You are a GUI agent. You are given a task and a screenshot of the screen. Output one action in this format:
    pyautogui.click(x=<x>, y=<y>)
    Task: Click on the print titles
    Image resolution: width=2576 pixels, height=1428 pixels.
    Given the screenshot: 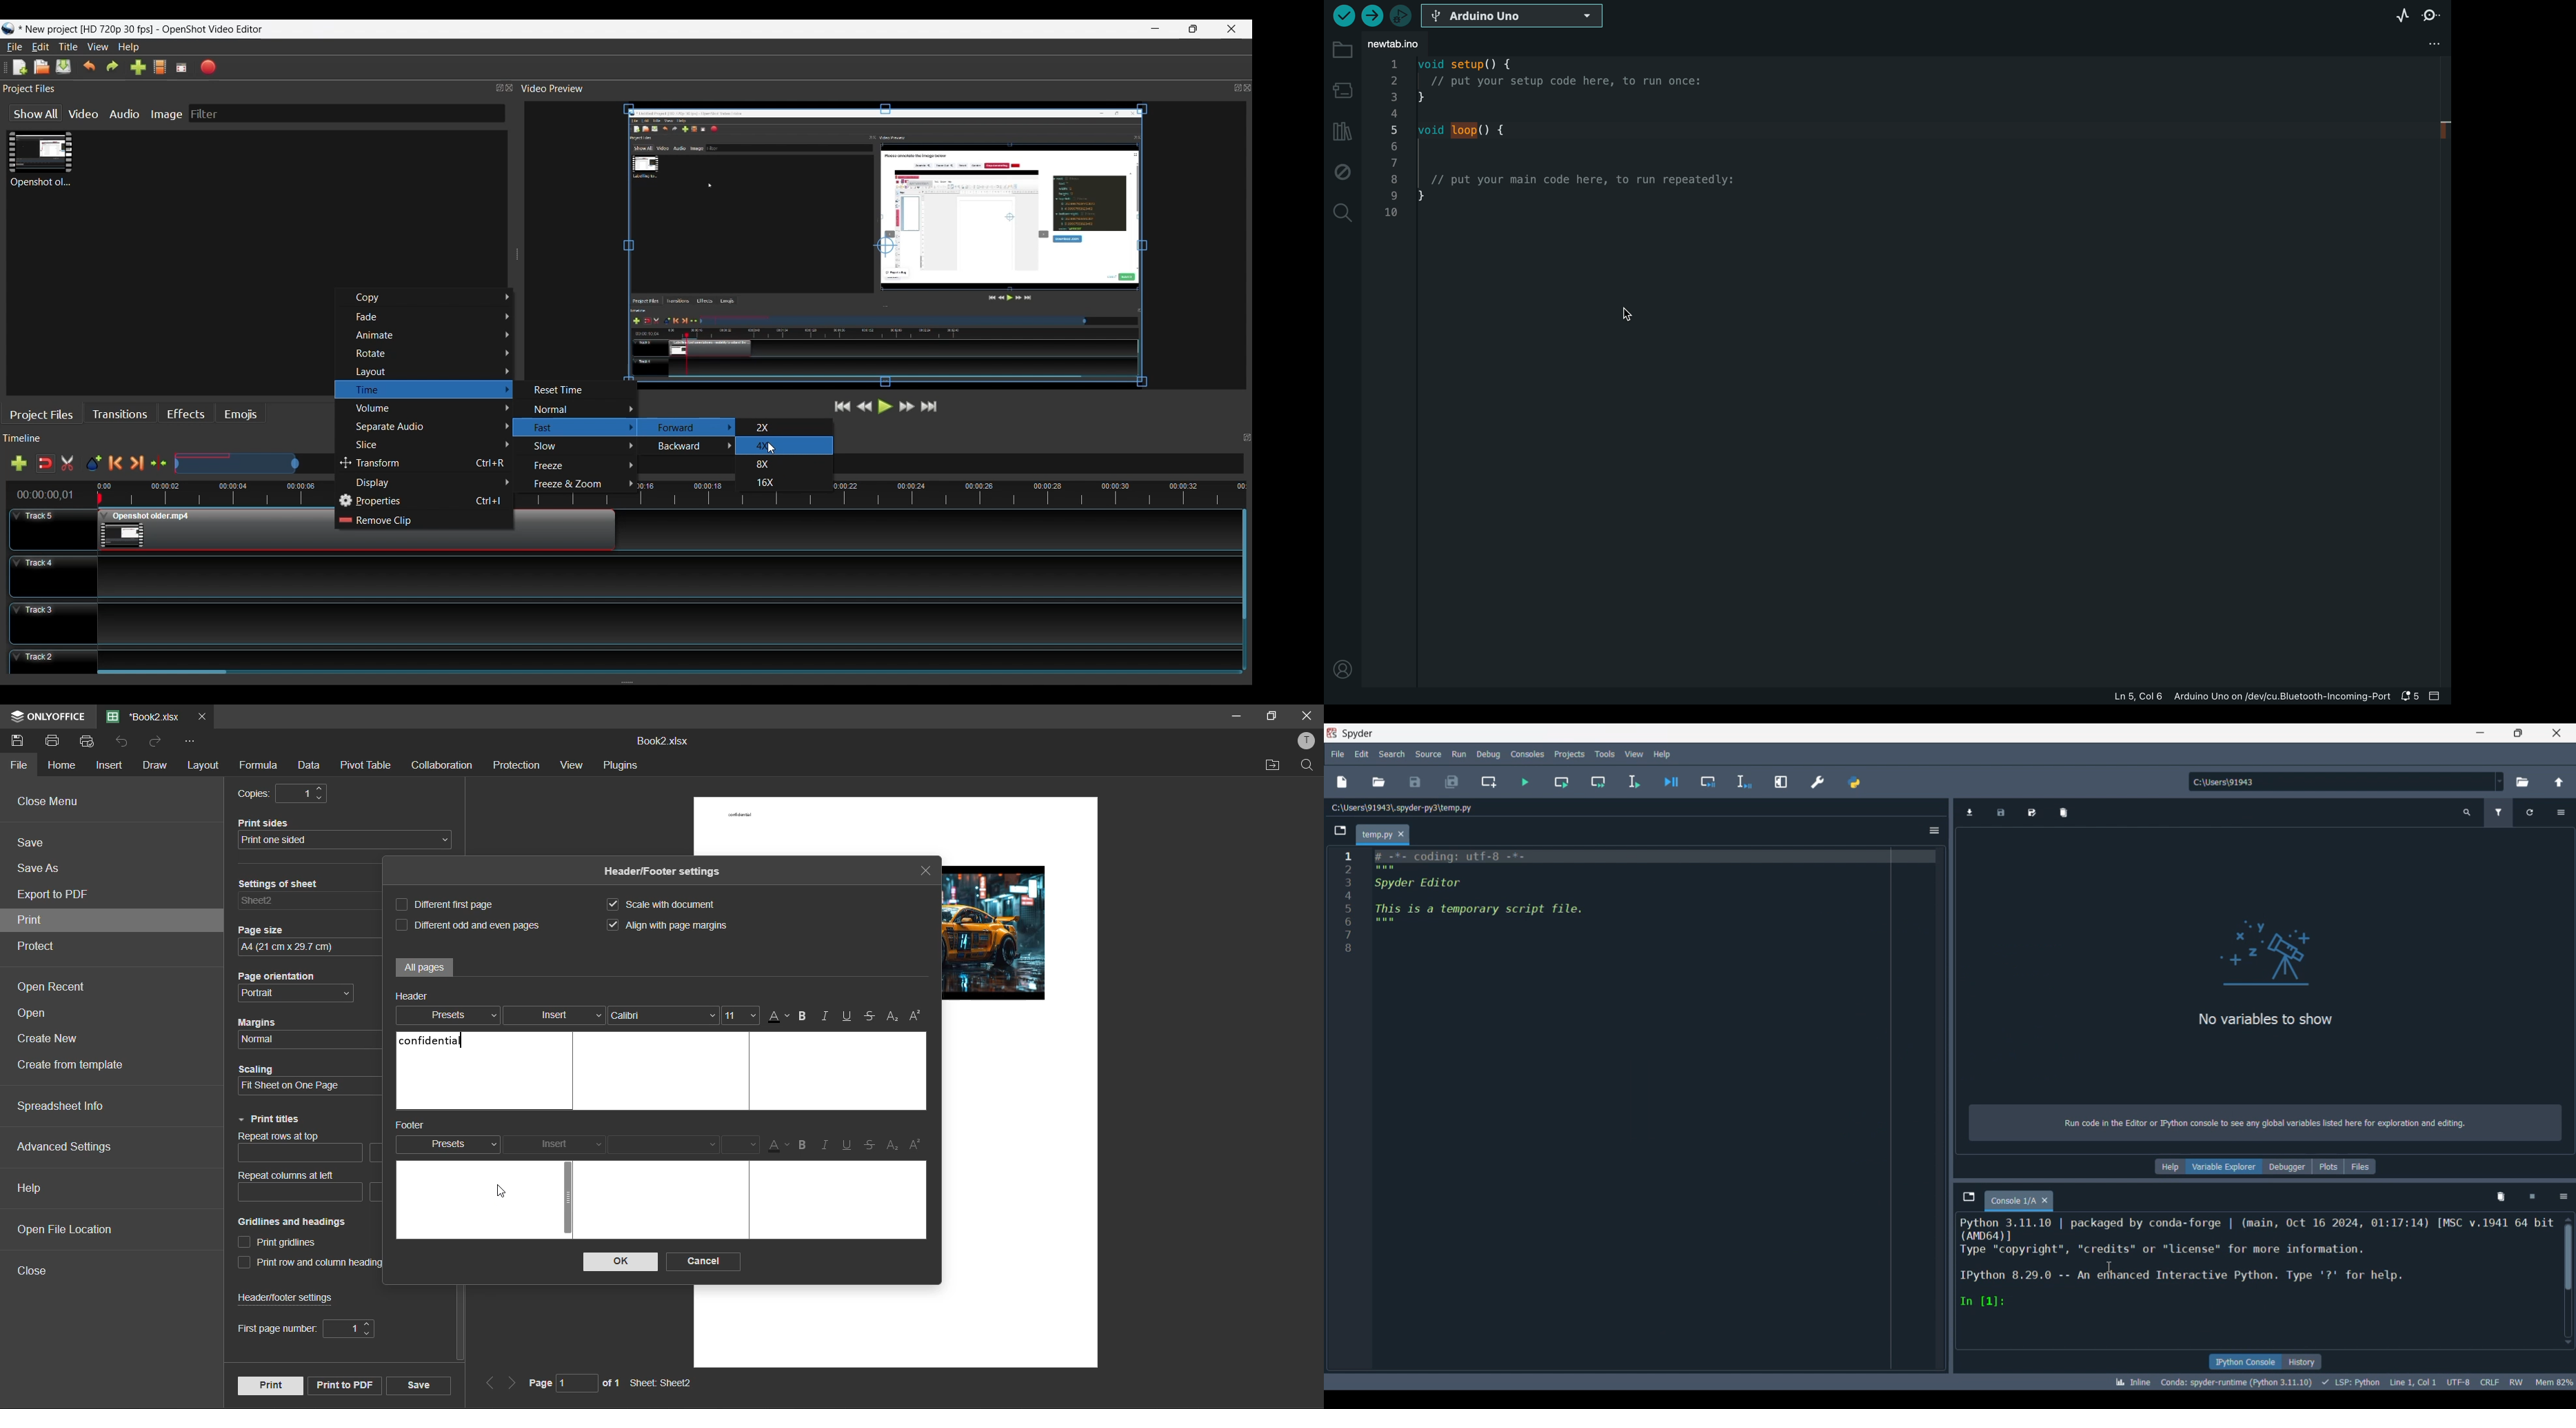 What is the action you would take?
    pyautogui.click(x=274, y=1119)
    